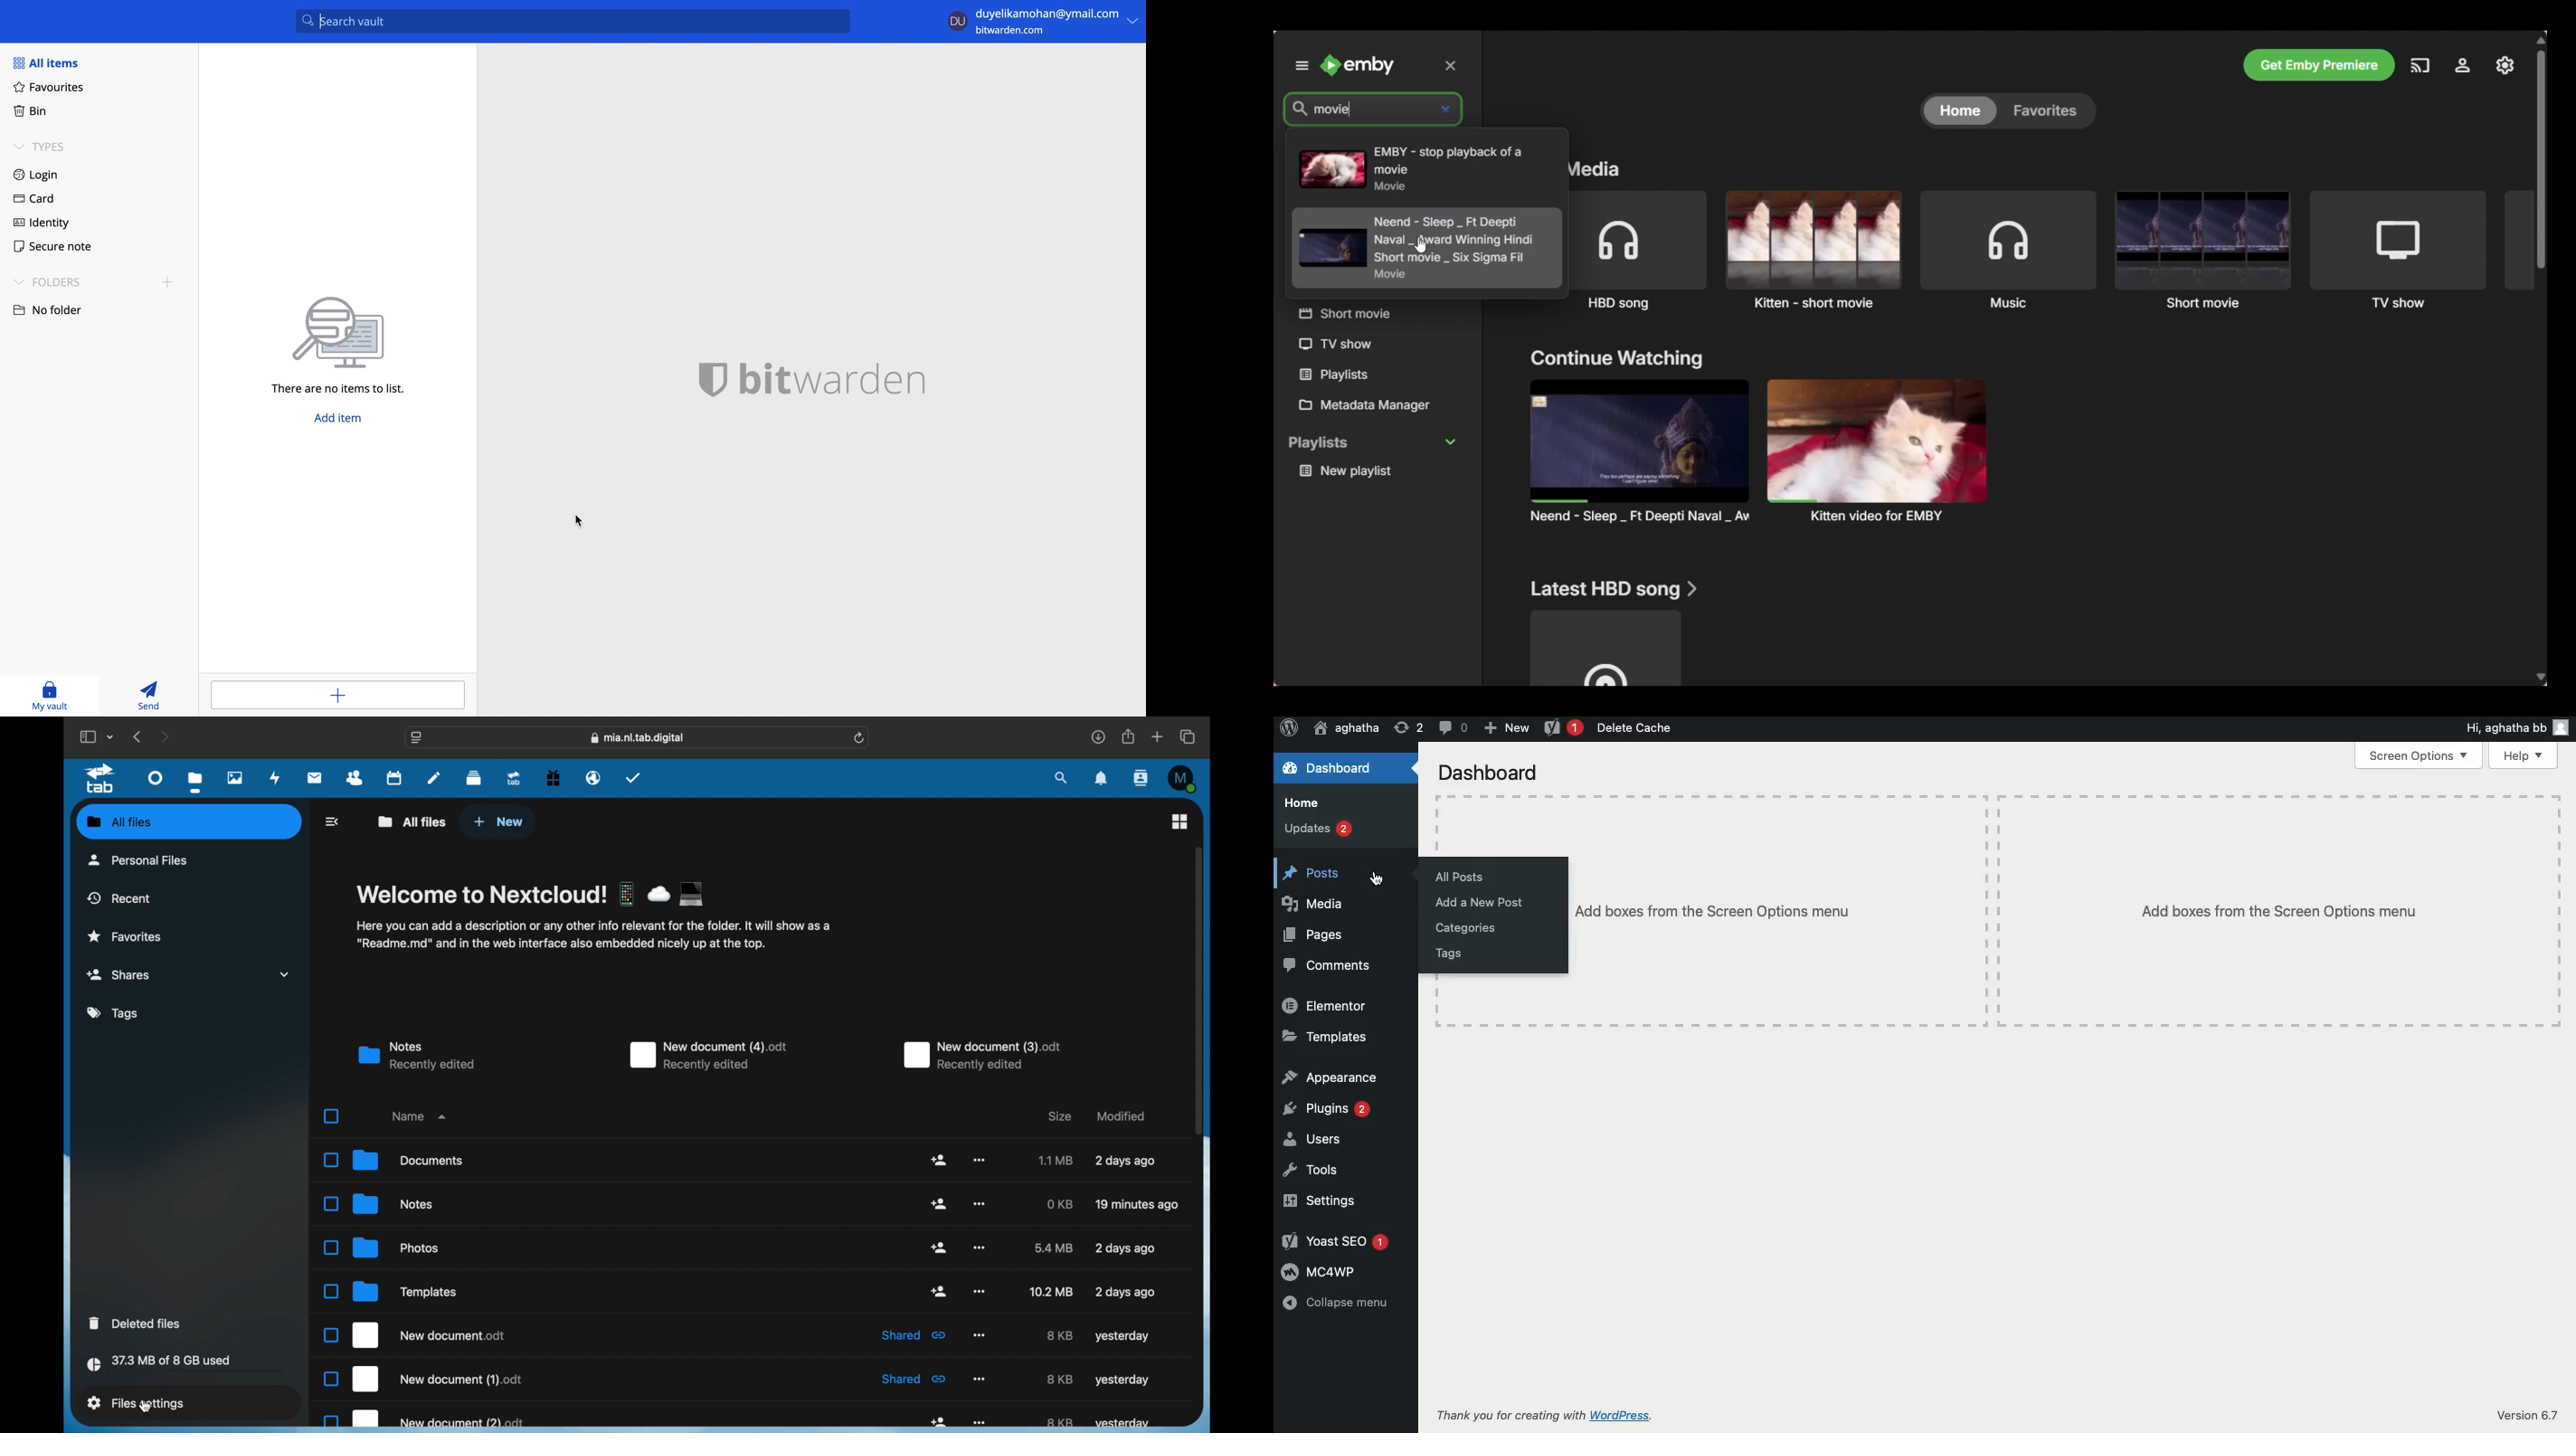 The height and width of the screenshot is (1456, 2576). What do you see at coordinates (1138, 1205) in the screenshot?
I see `modified` at bounding box center [1138, 1205].